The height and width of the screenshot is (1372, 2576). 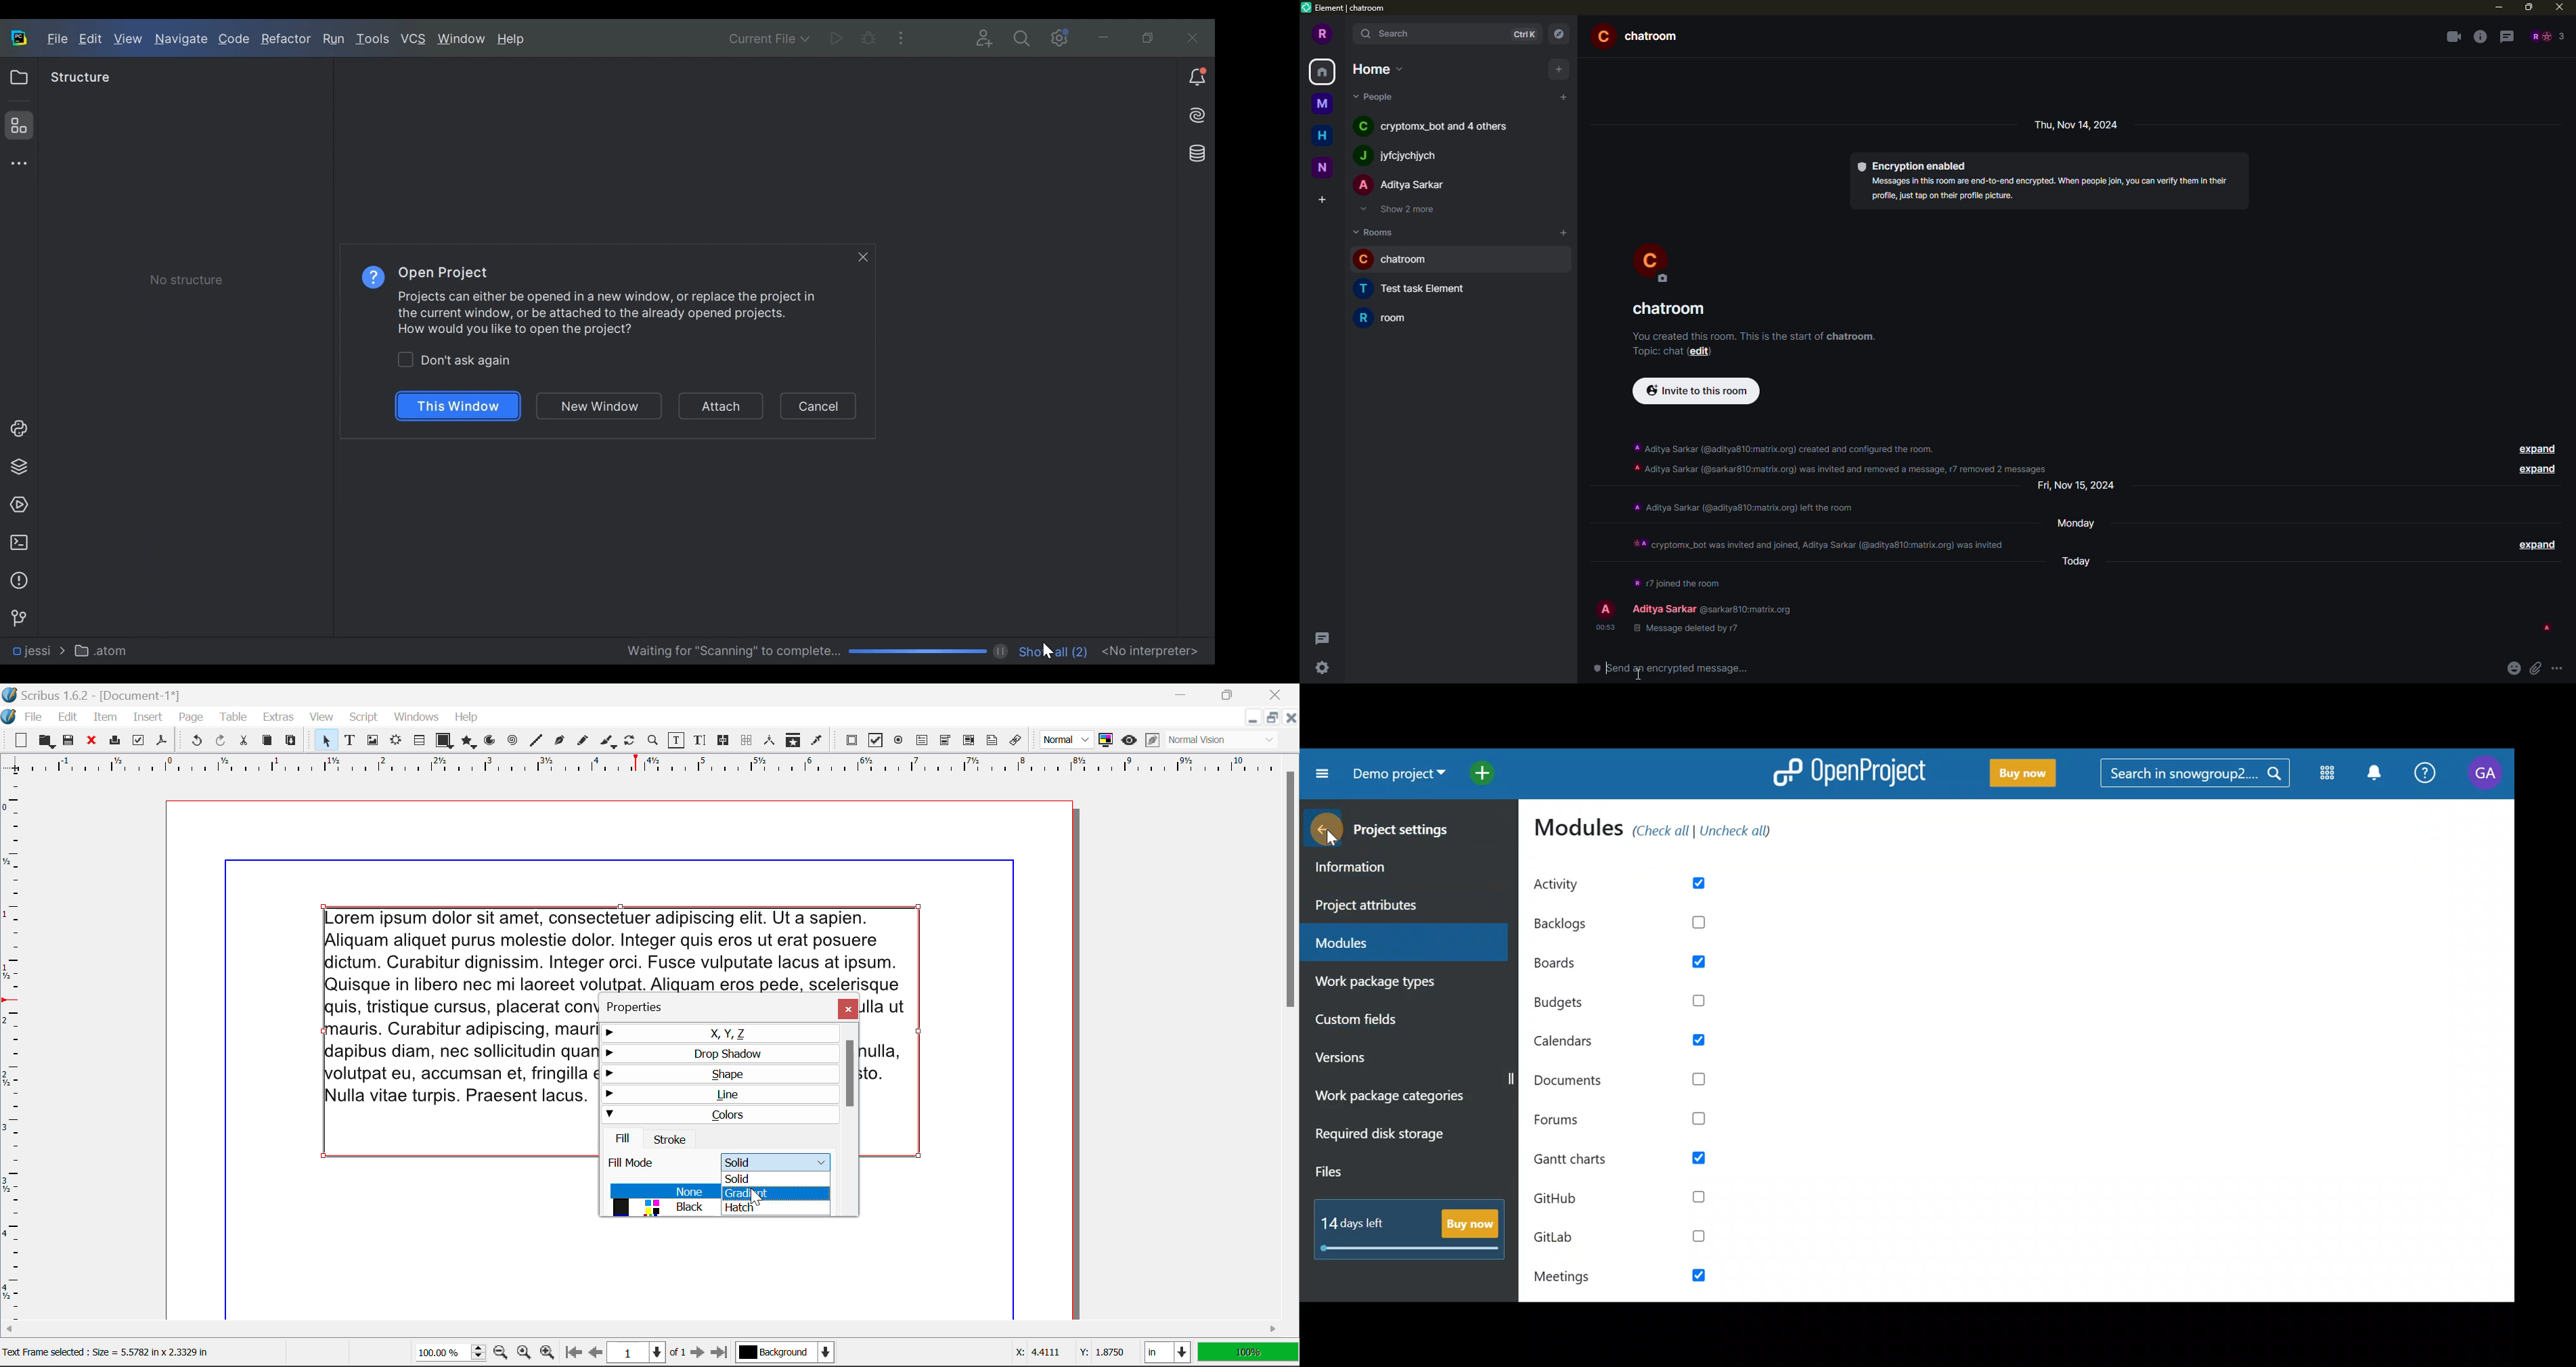 I want to click on quick settings, so click(x=1321, y=669).